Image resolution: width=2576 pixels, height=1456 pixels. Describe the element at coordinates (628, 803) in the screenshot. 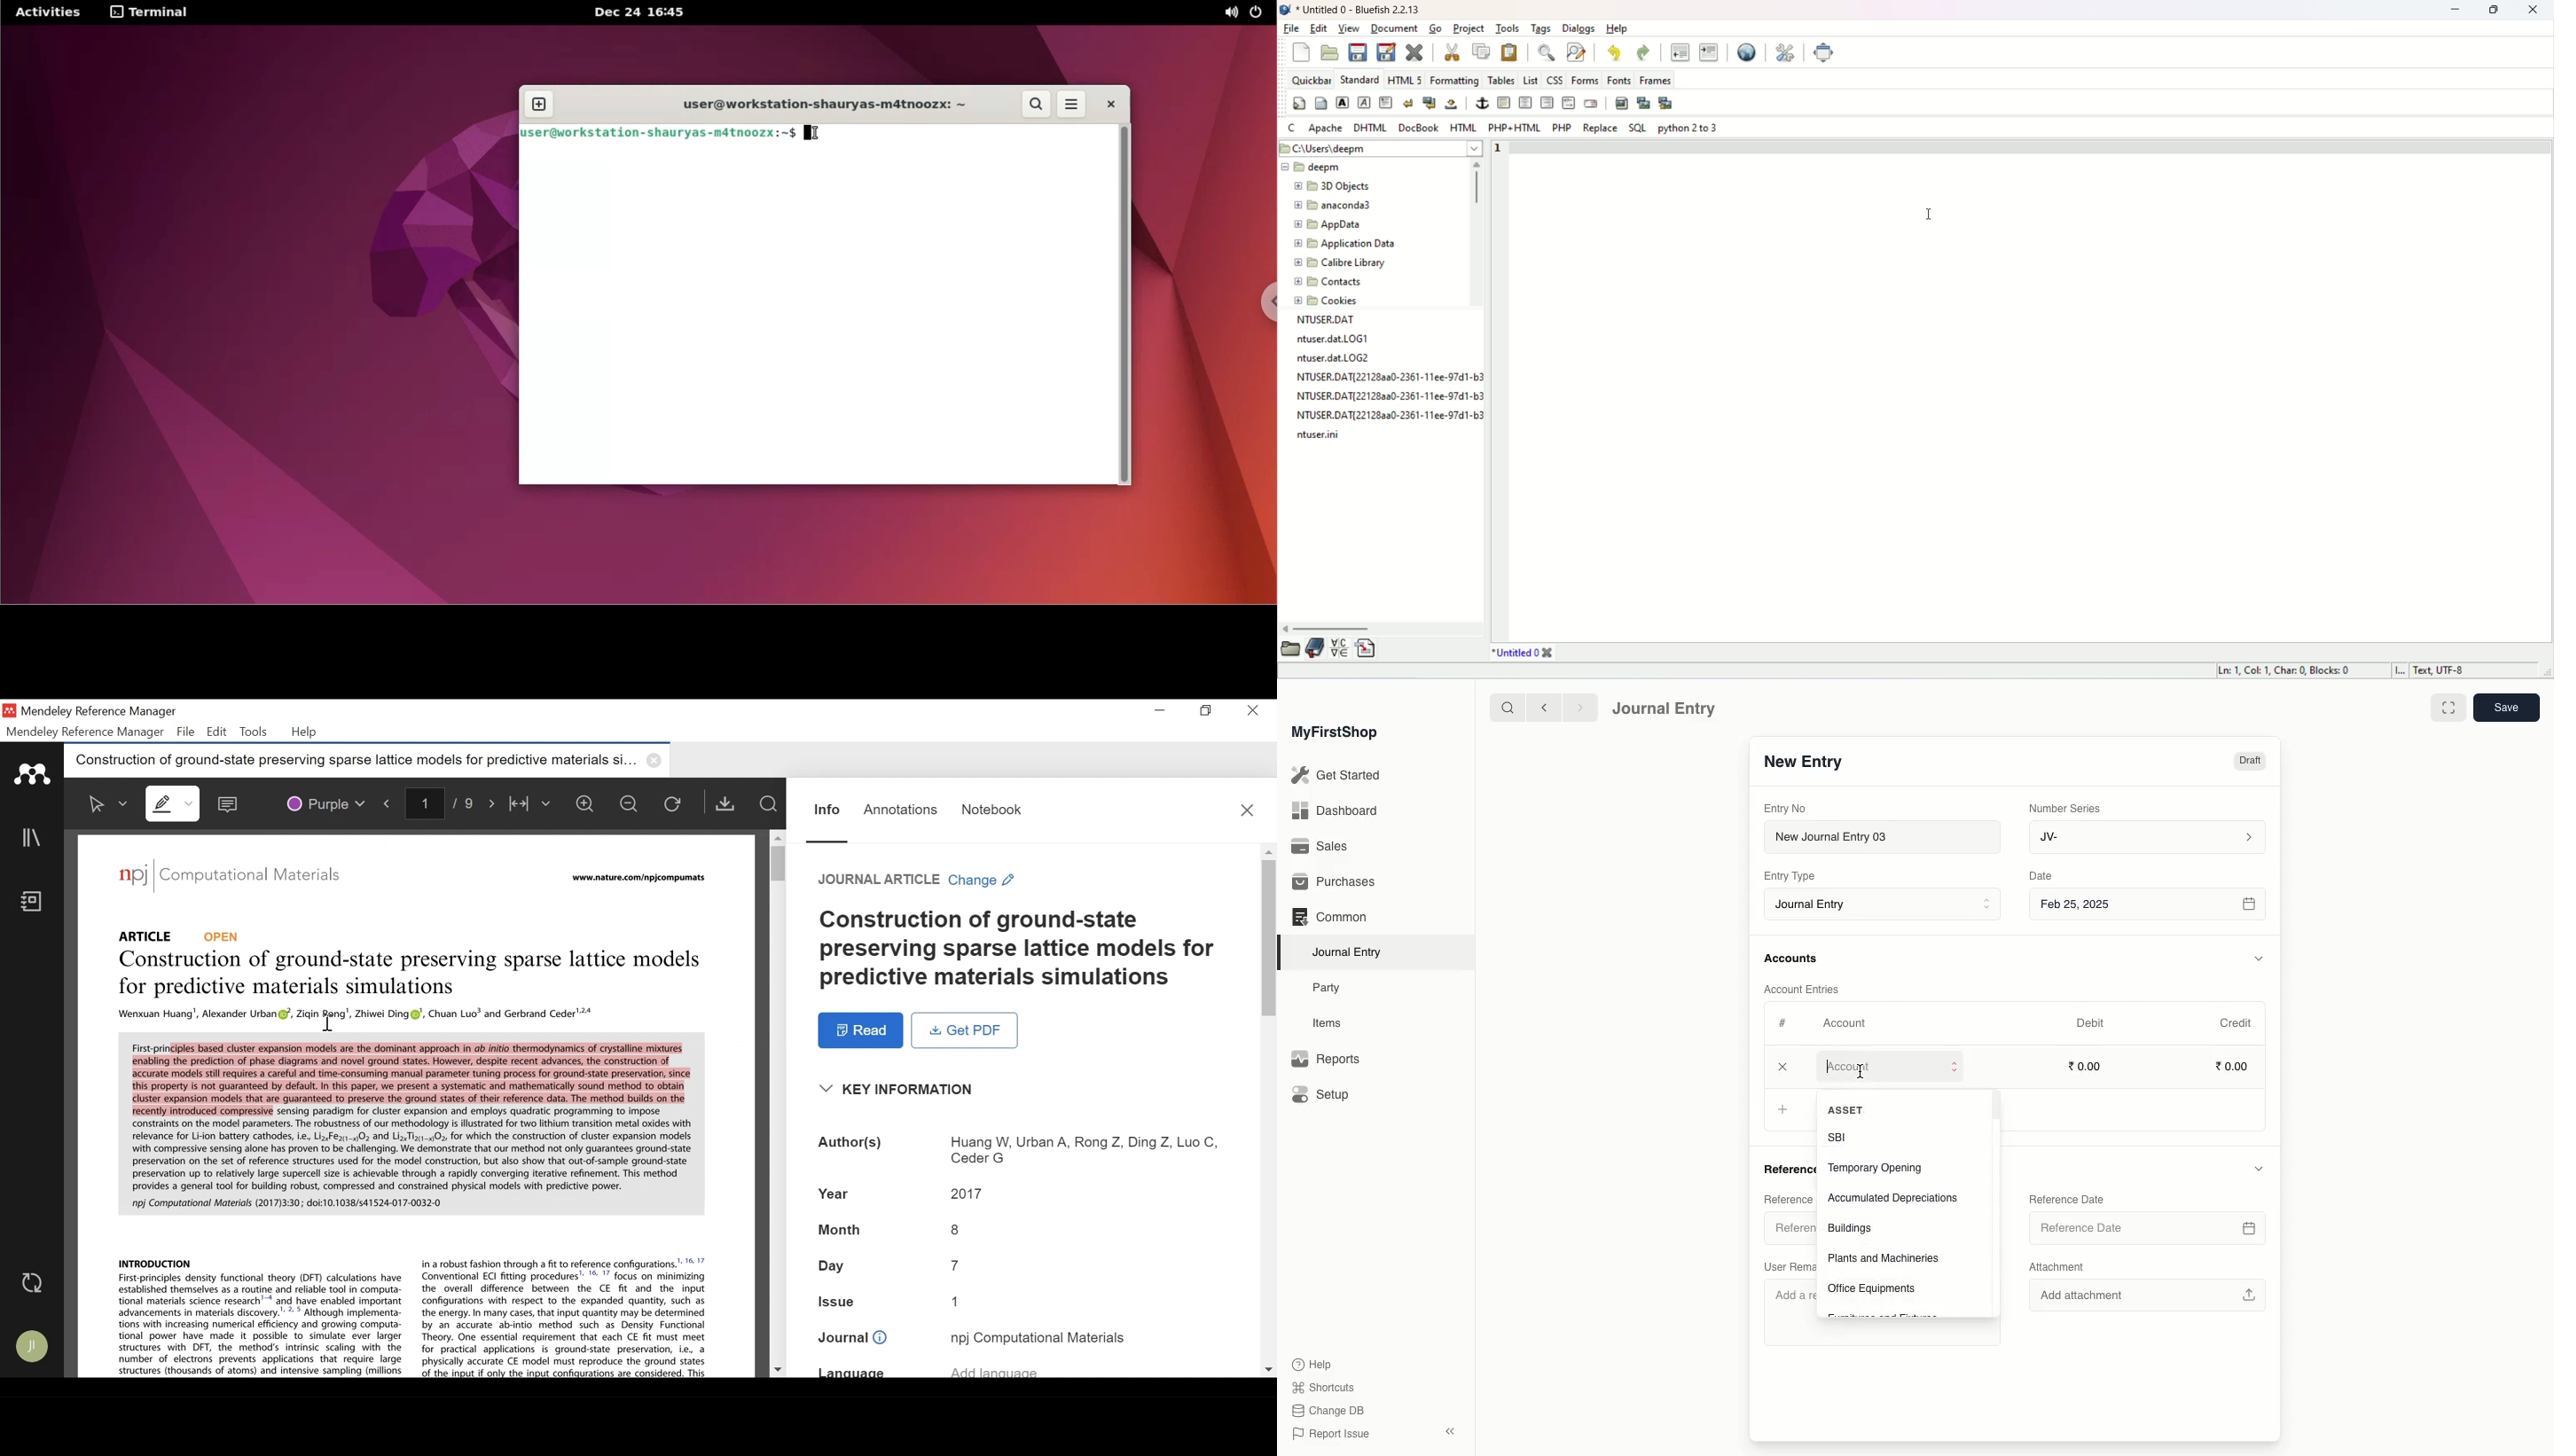

I see `Zoom out` at that location.